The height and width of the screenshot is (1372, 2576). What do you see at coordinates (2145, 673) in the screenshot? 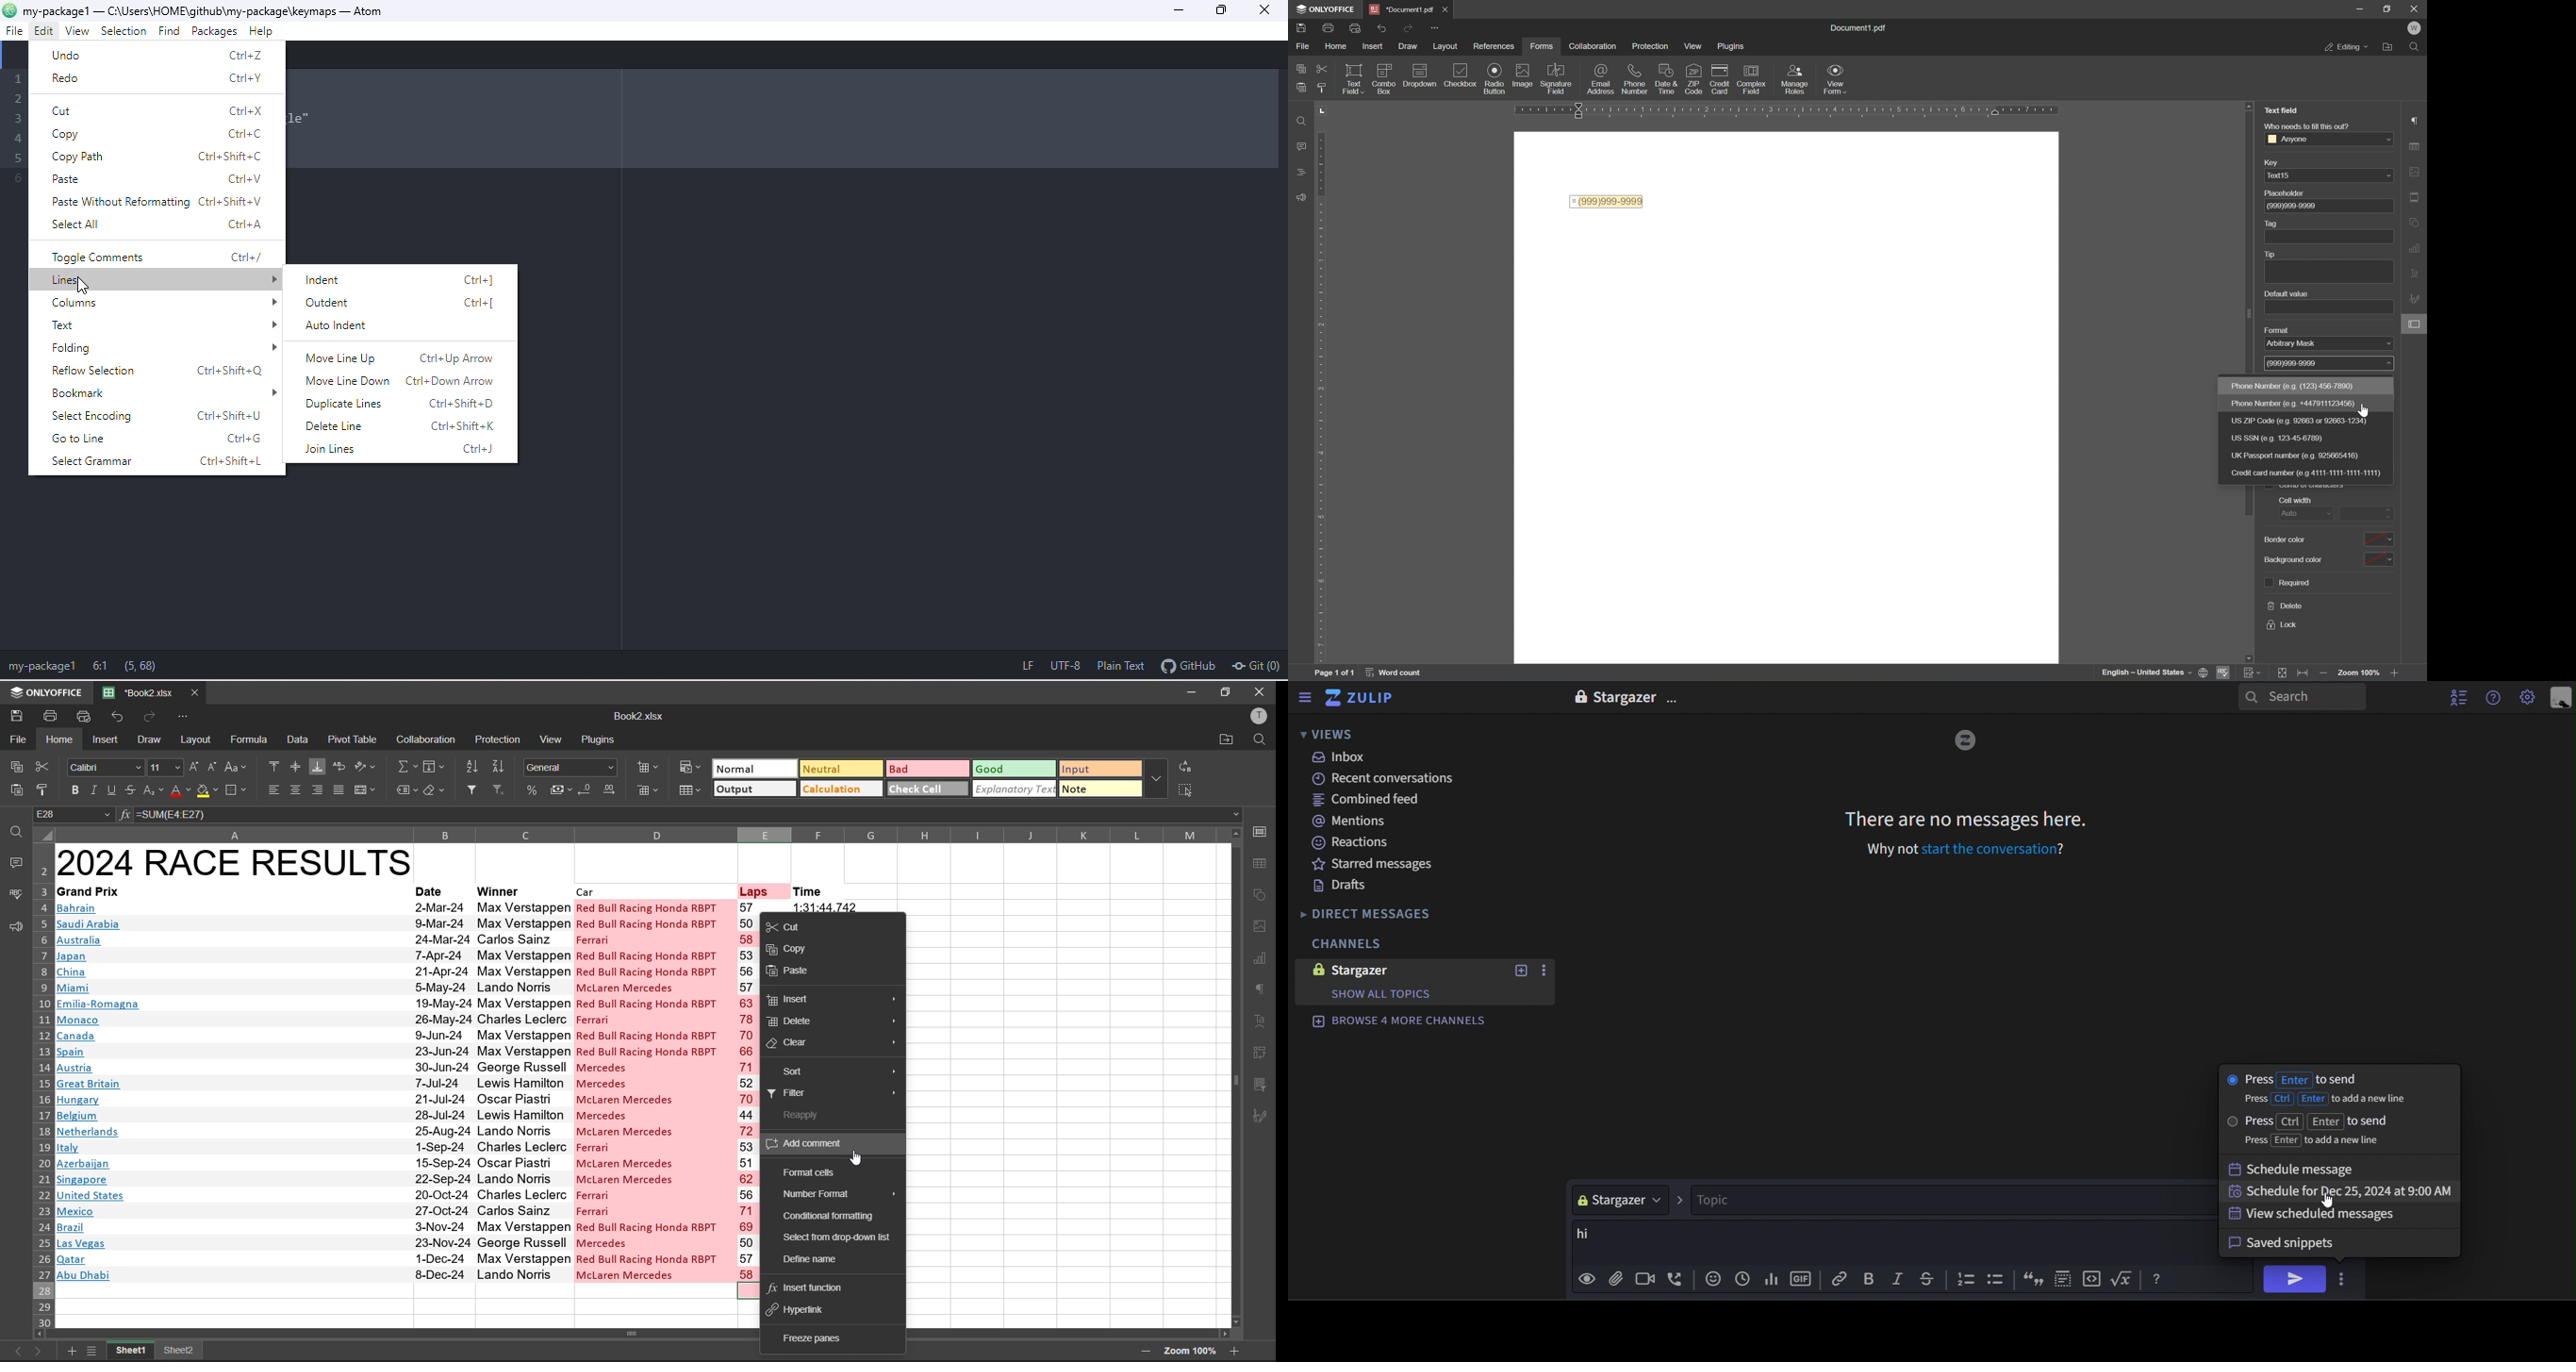
I see `english - united states` at bounding box center [2145, 673].